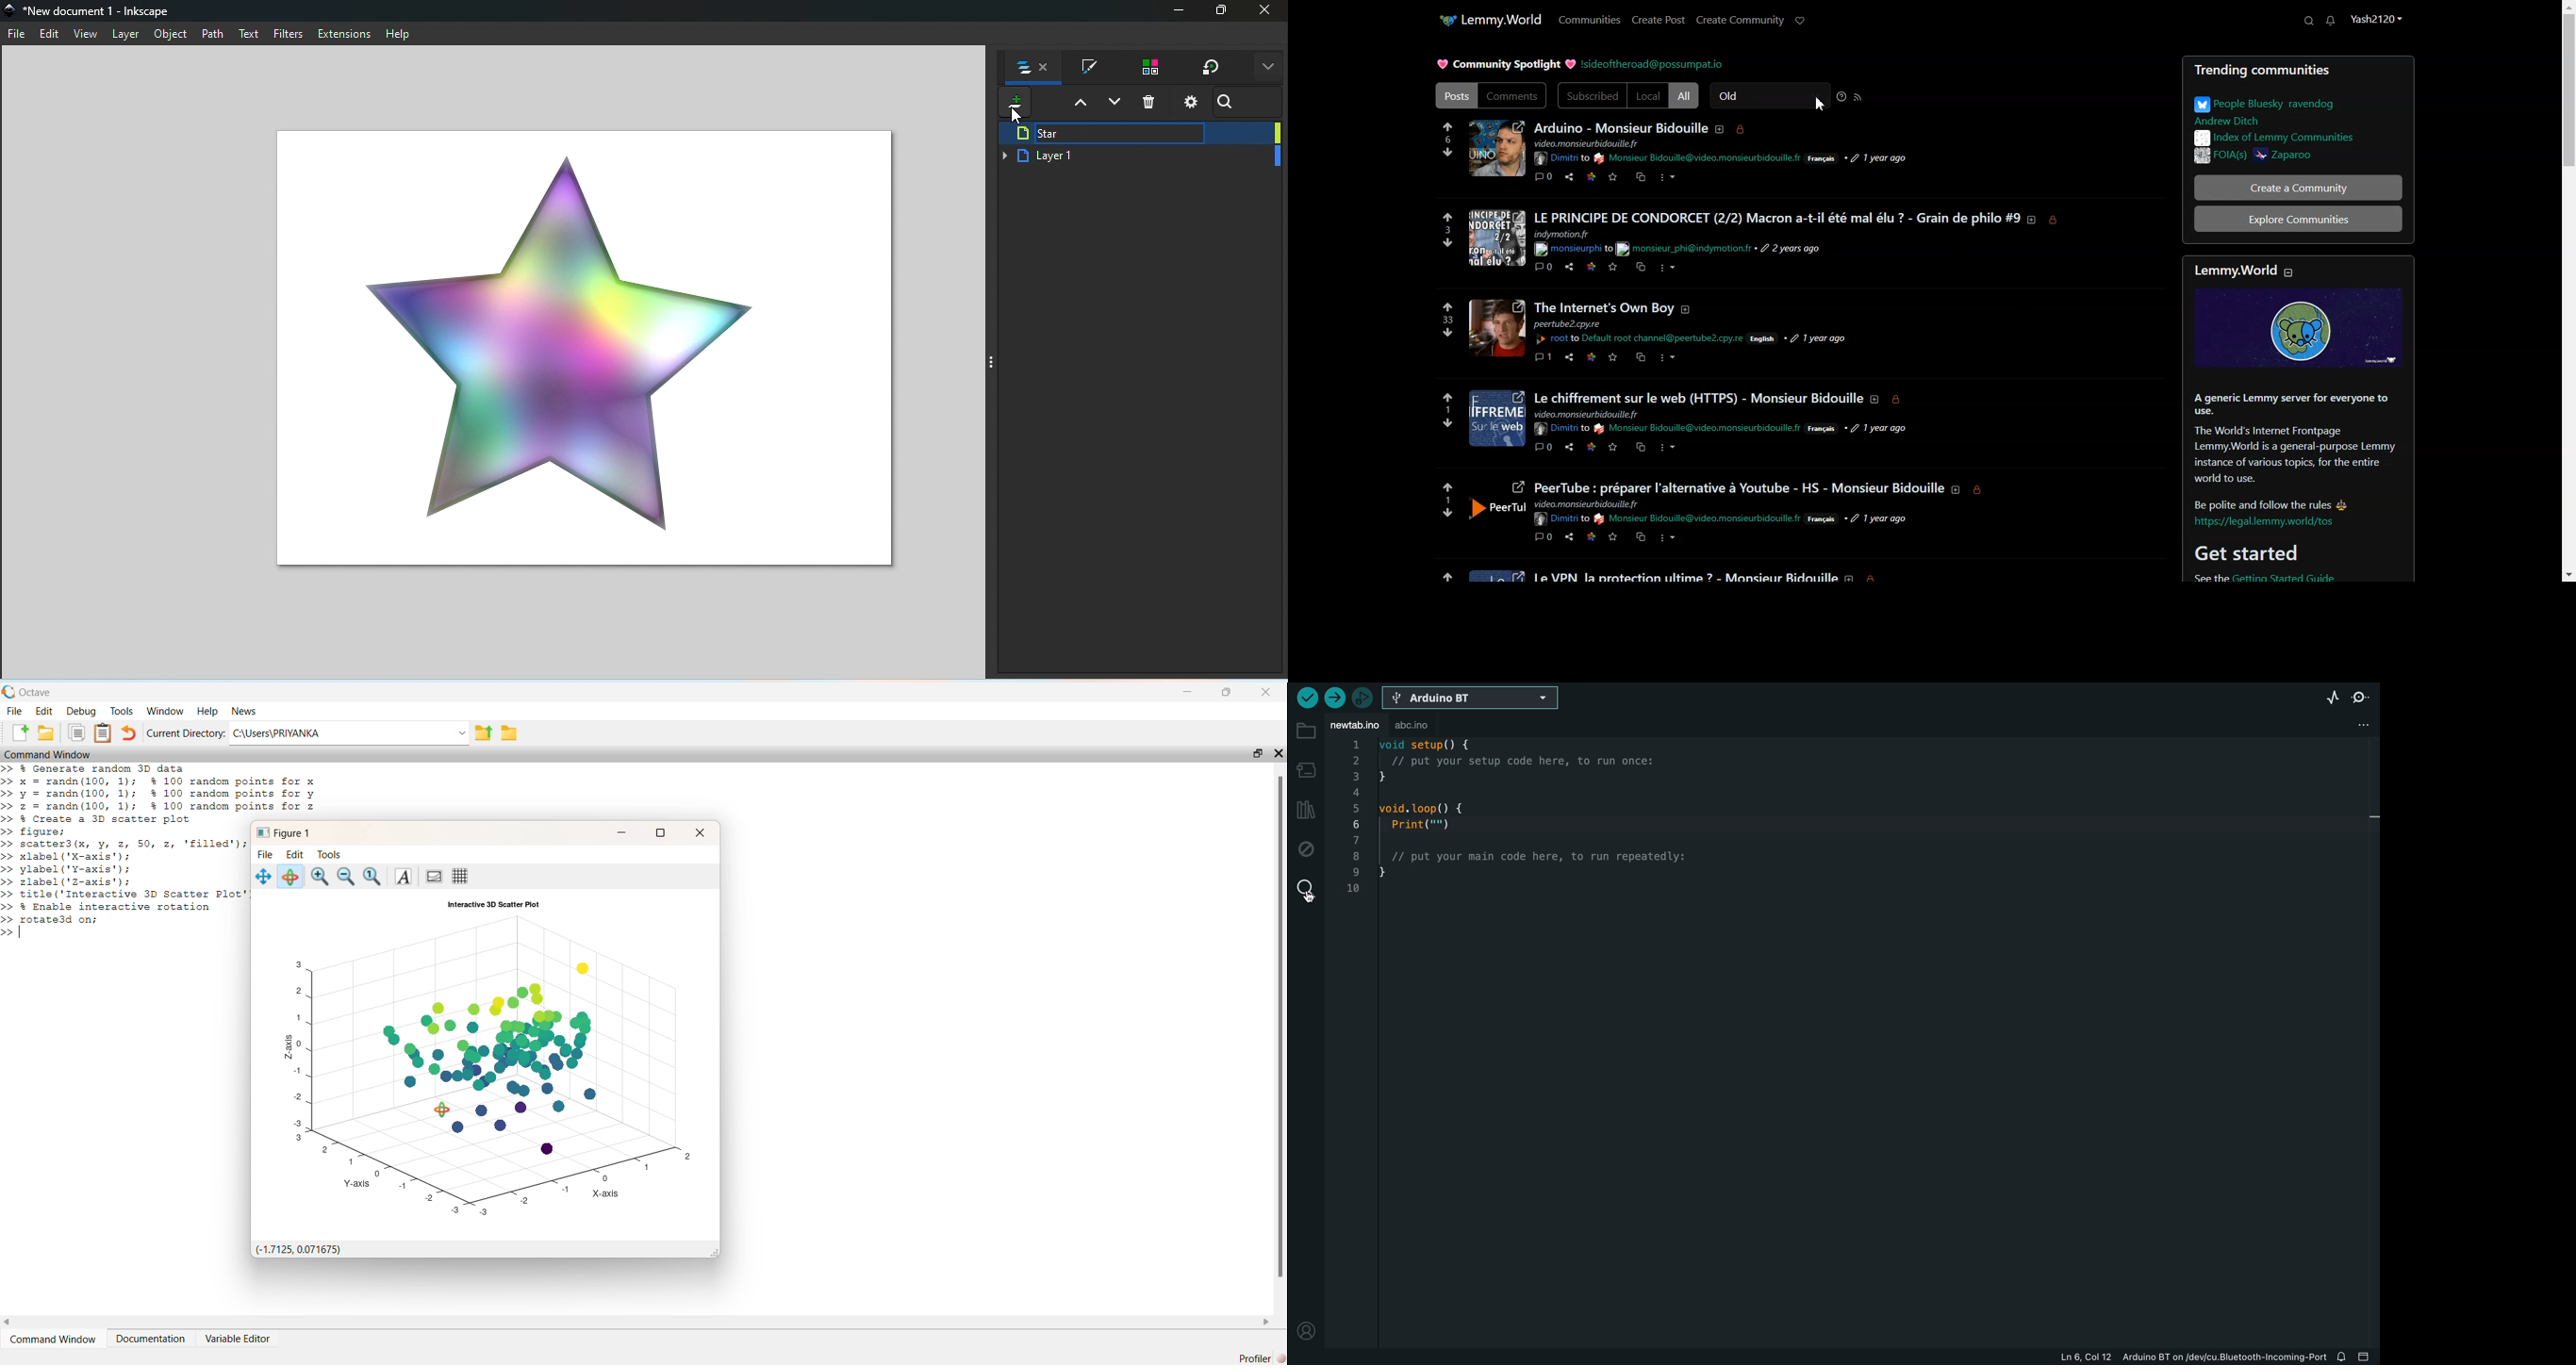 The image size is (2576, 1372). I want to click on Search bar, so click(1232, 107).